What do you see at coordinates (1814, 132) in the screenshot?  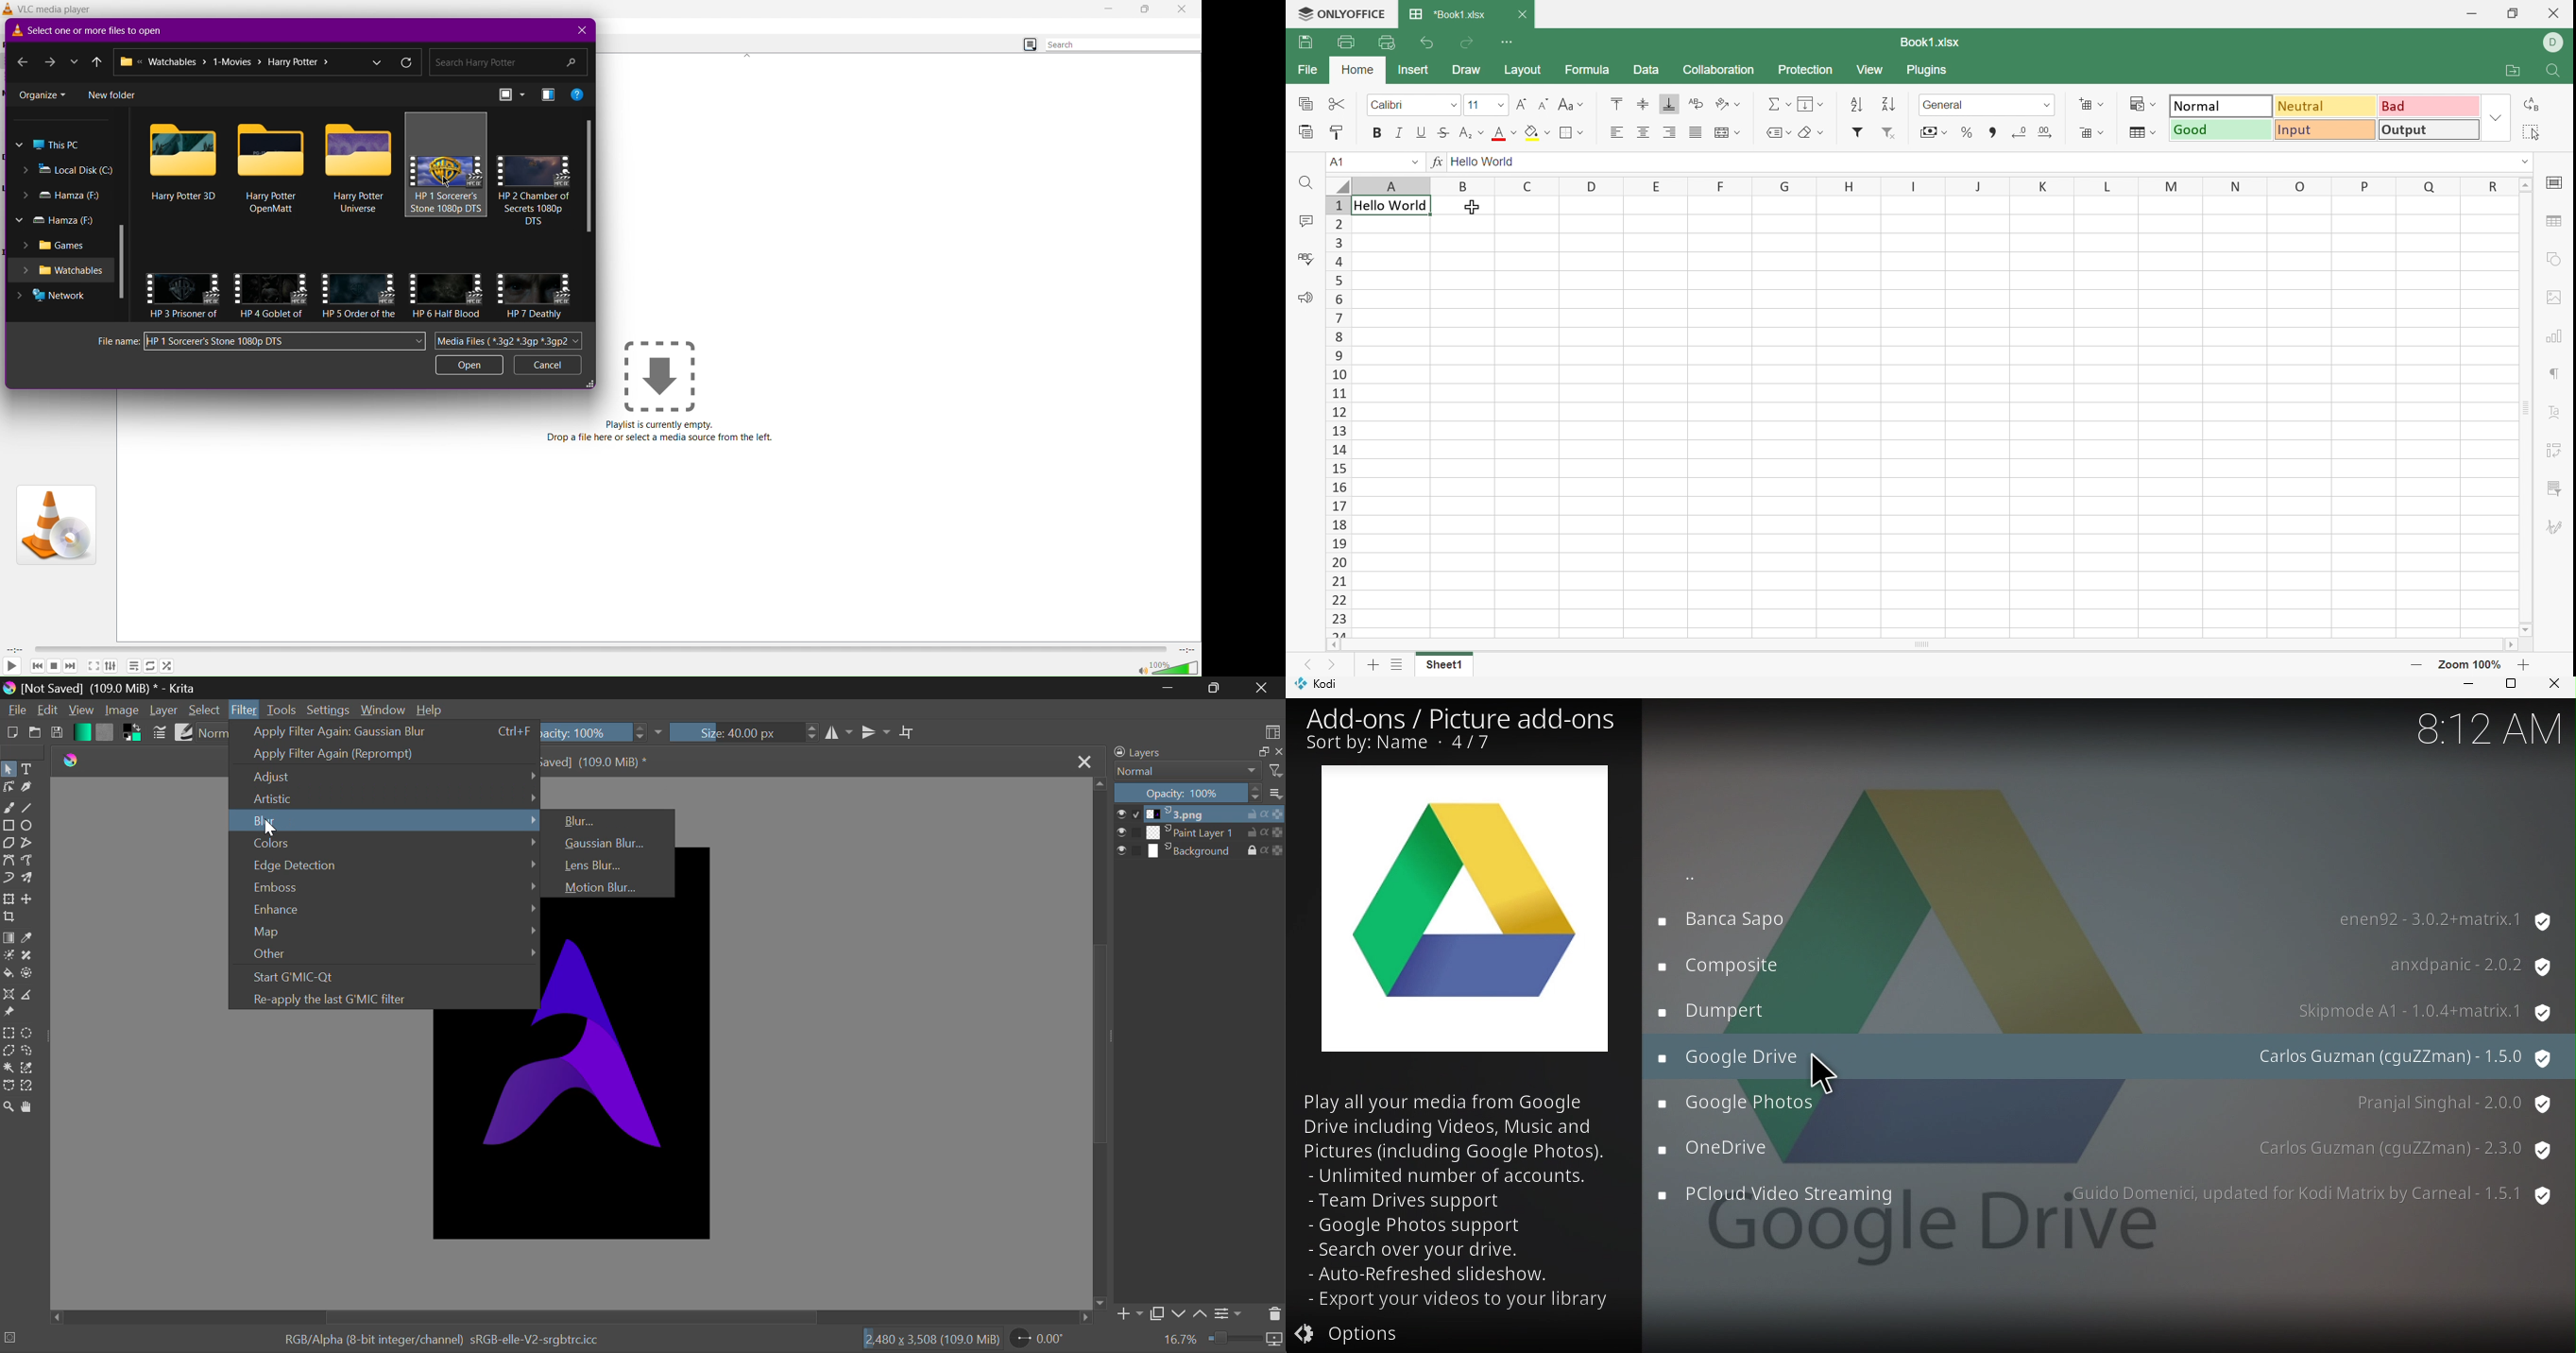 I see `Clear` at bounding box center [1814, 132].